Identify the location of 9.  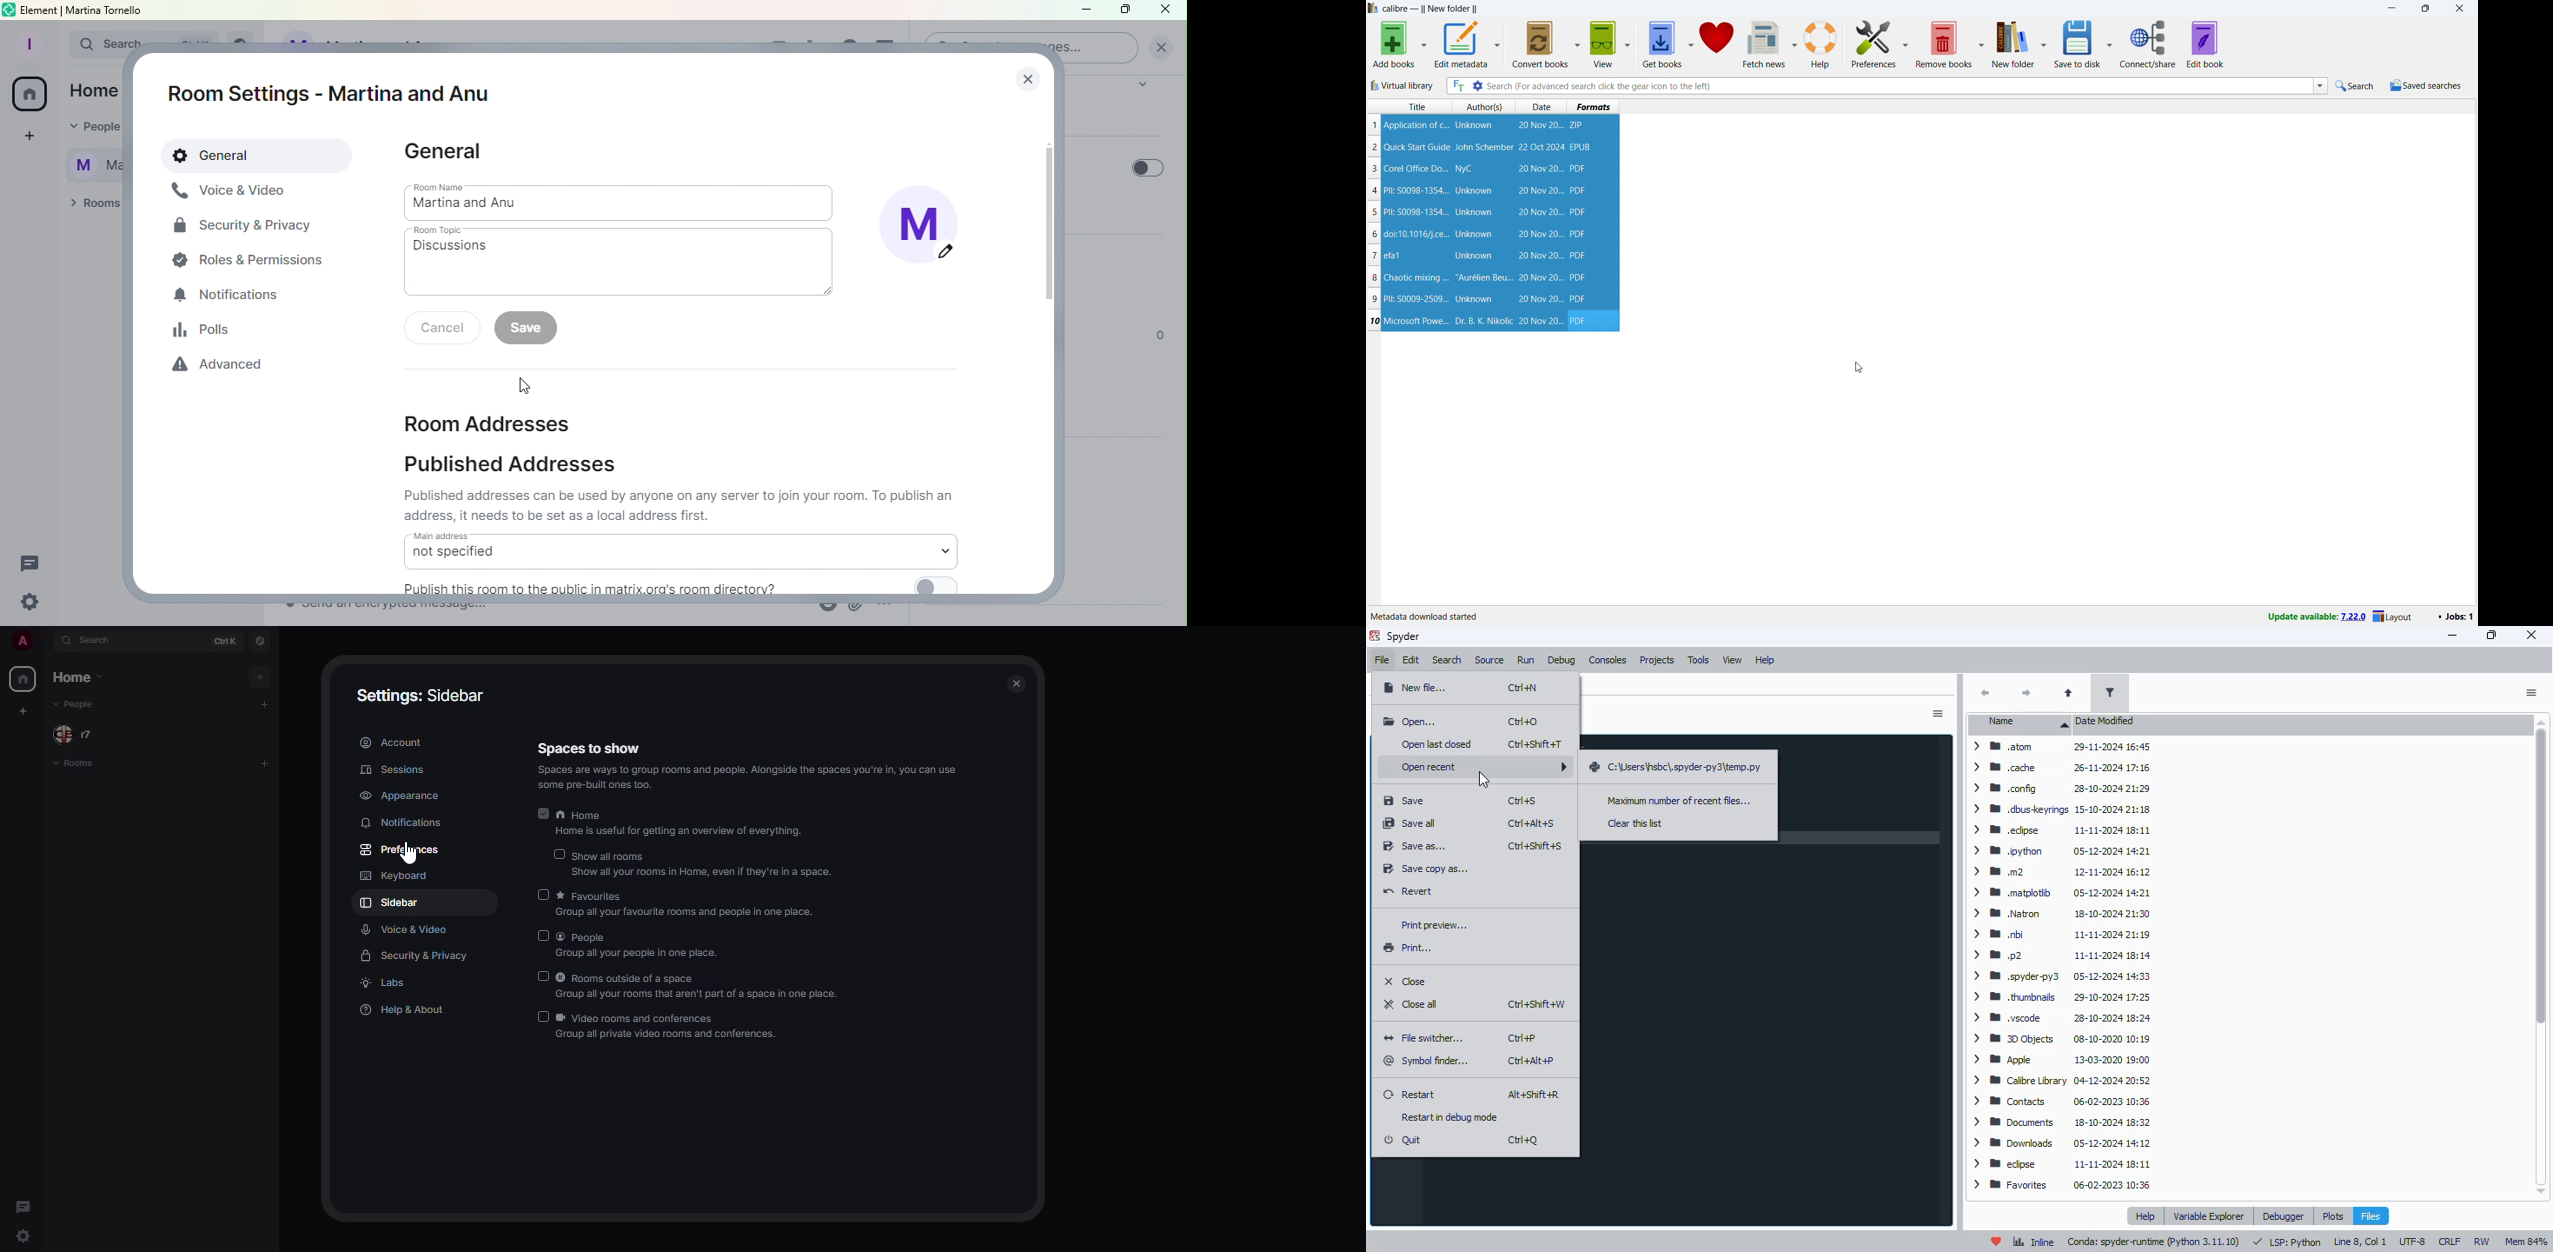
(1376, 299).